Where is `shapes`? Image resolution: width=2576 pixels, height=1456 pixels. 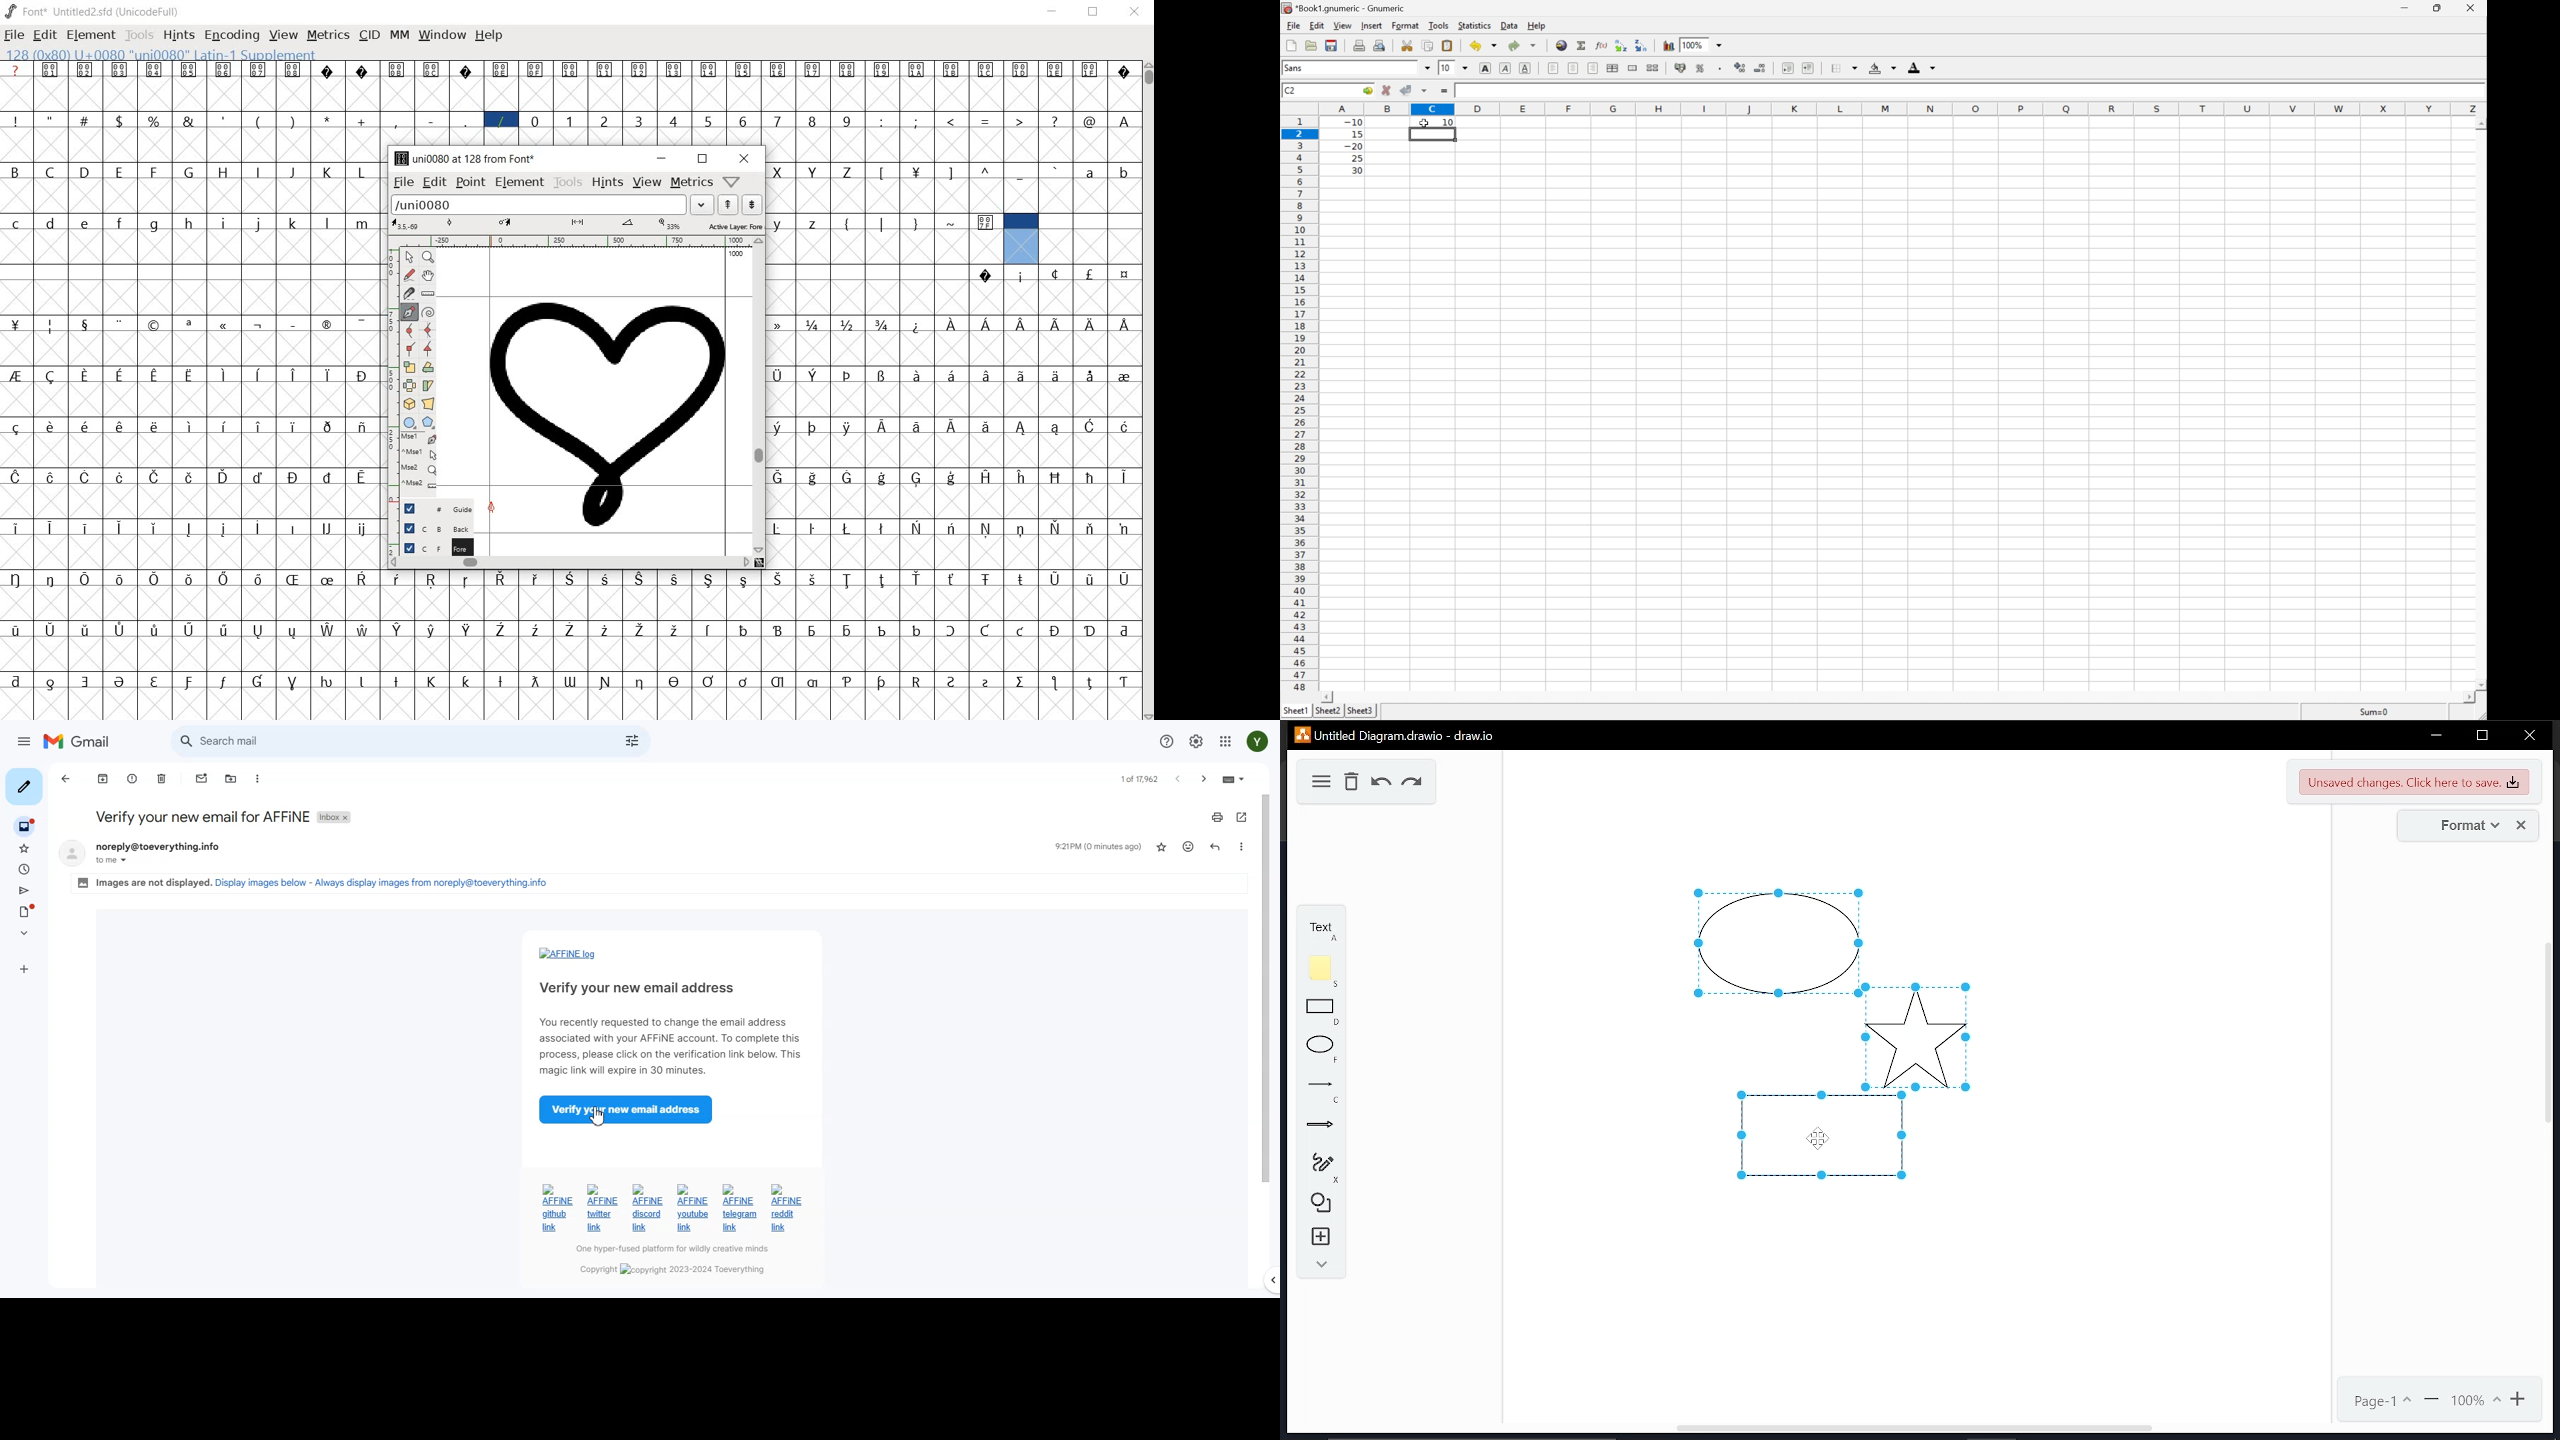 shapes is located at coordinates (1322, 1201).